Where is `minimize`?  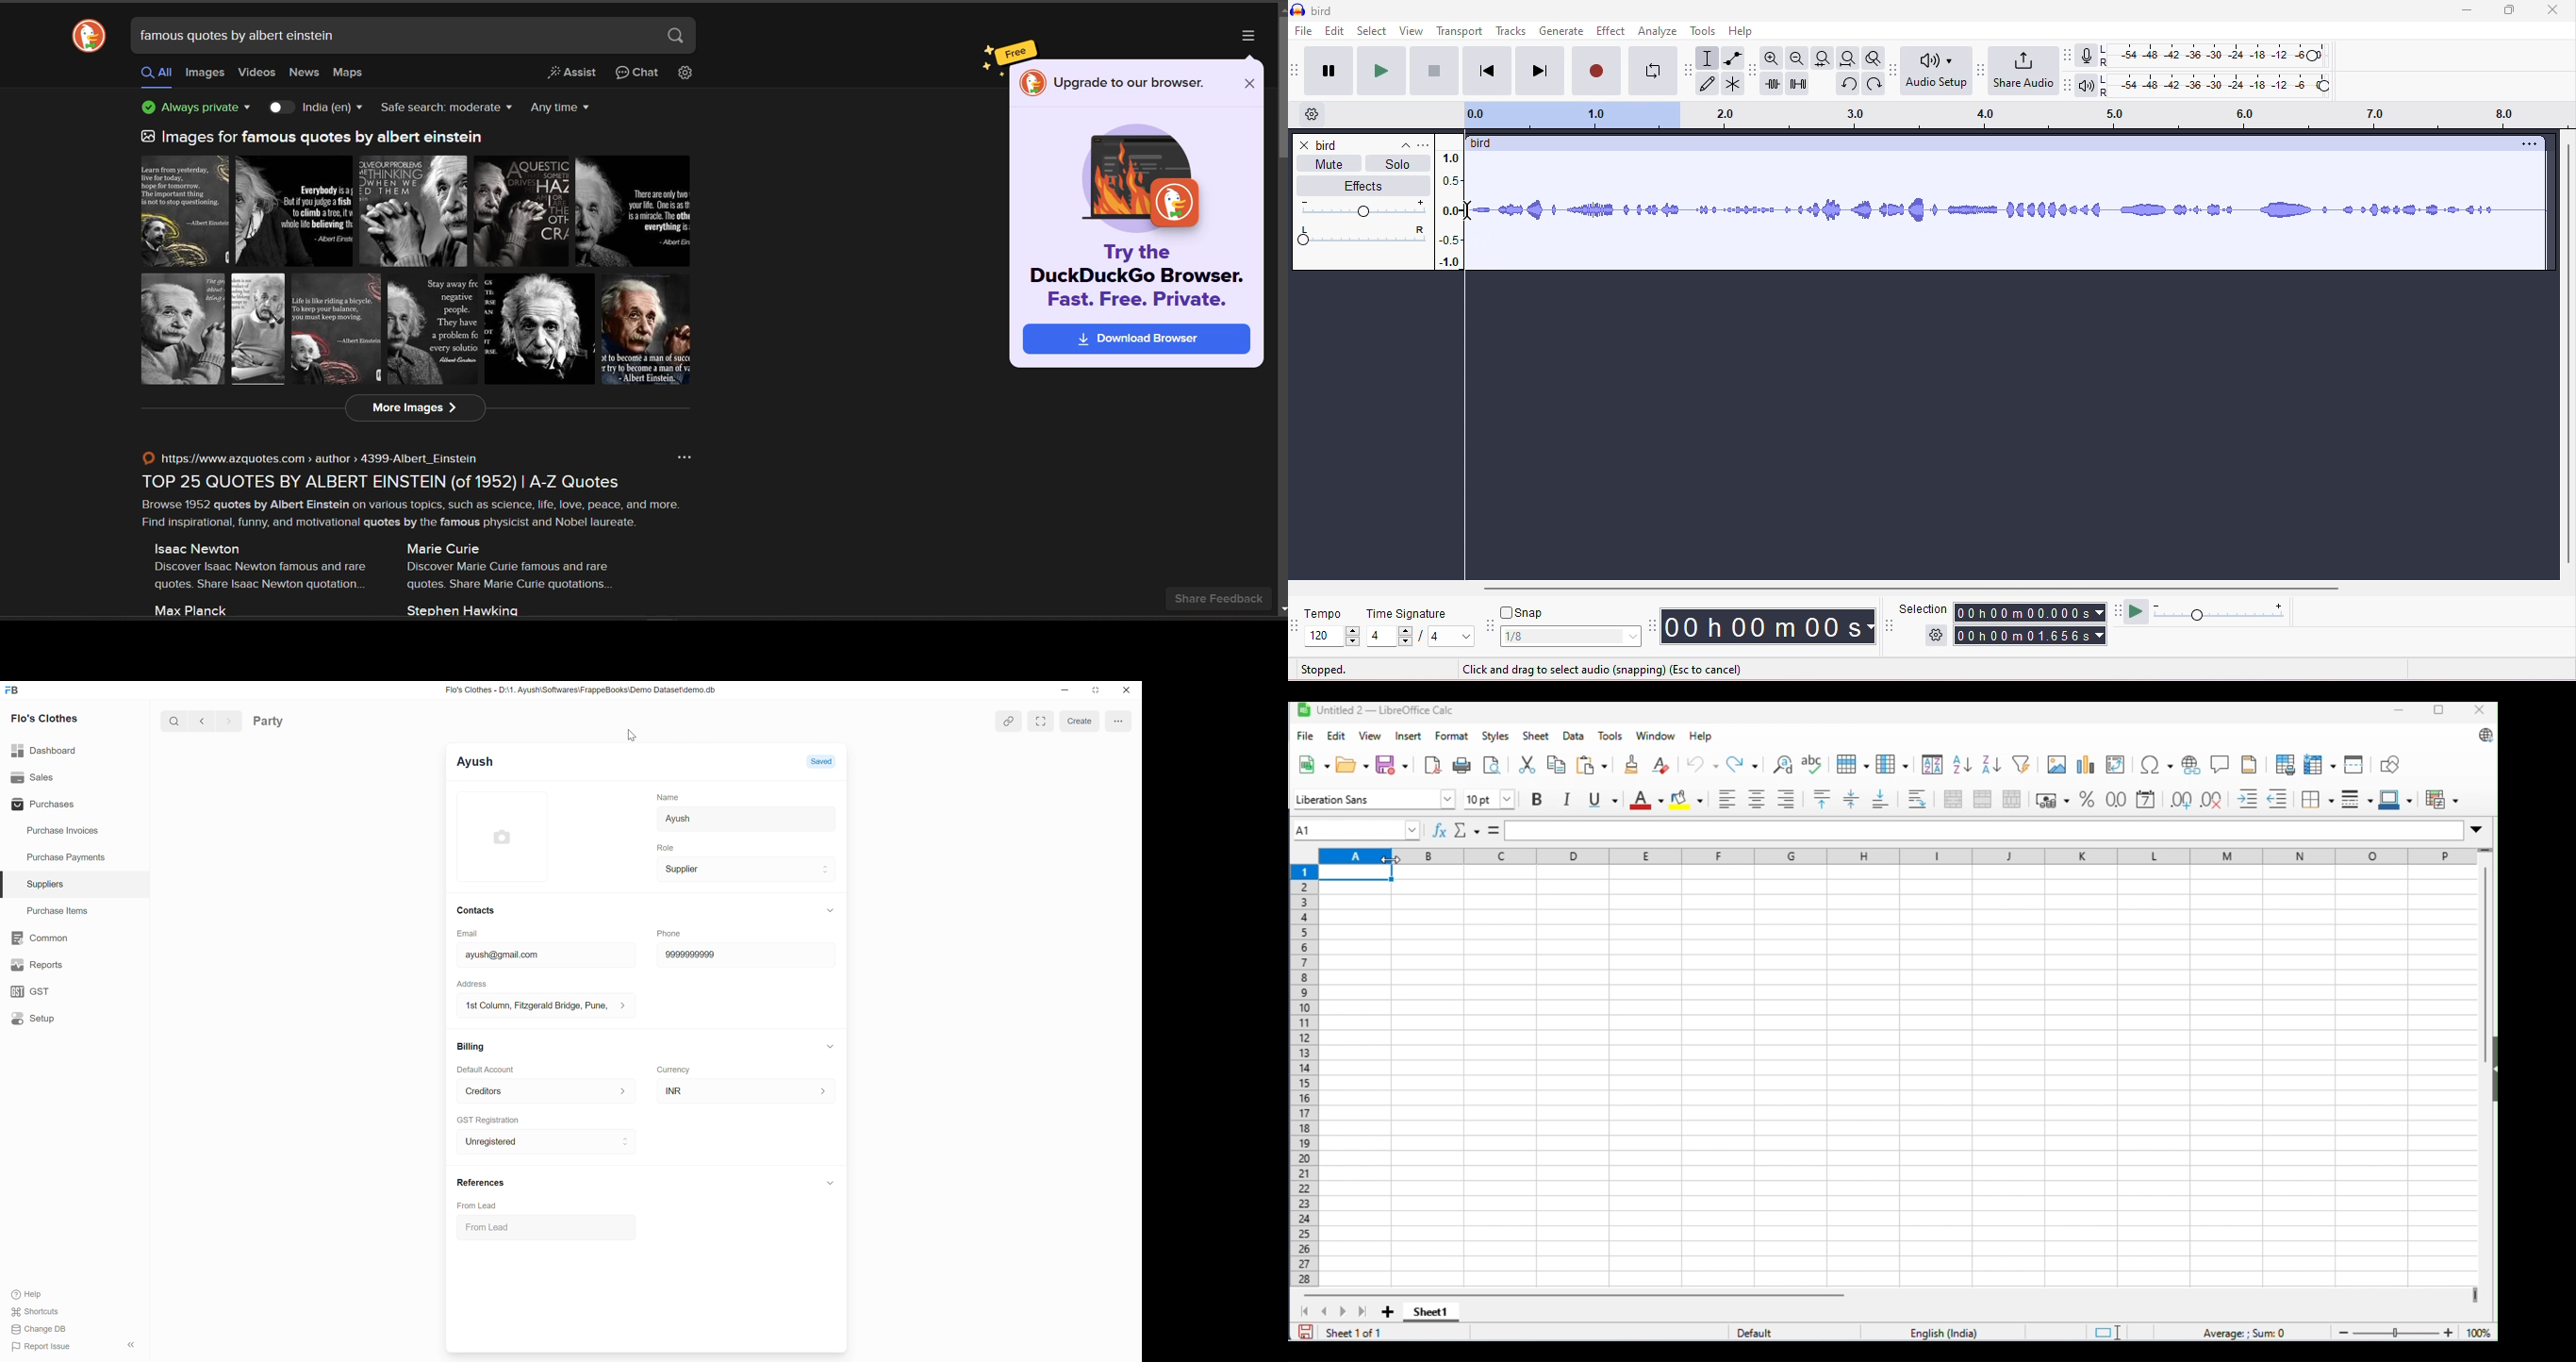 minimize is located at coordinates (2464, 12).